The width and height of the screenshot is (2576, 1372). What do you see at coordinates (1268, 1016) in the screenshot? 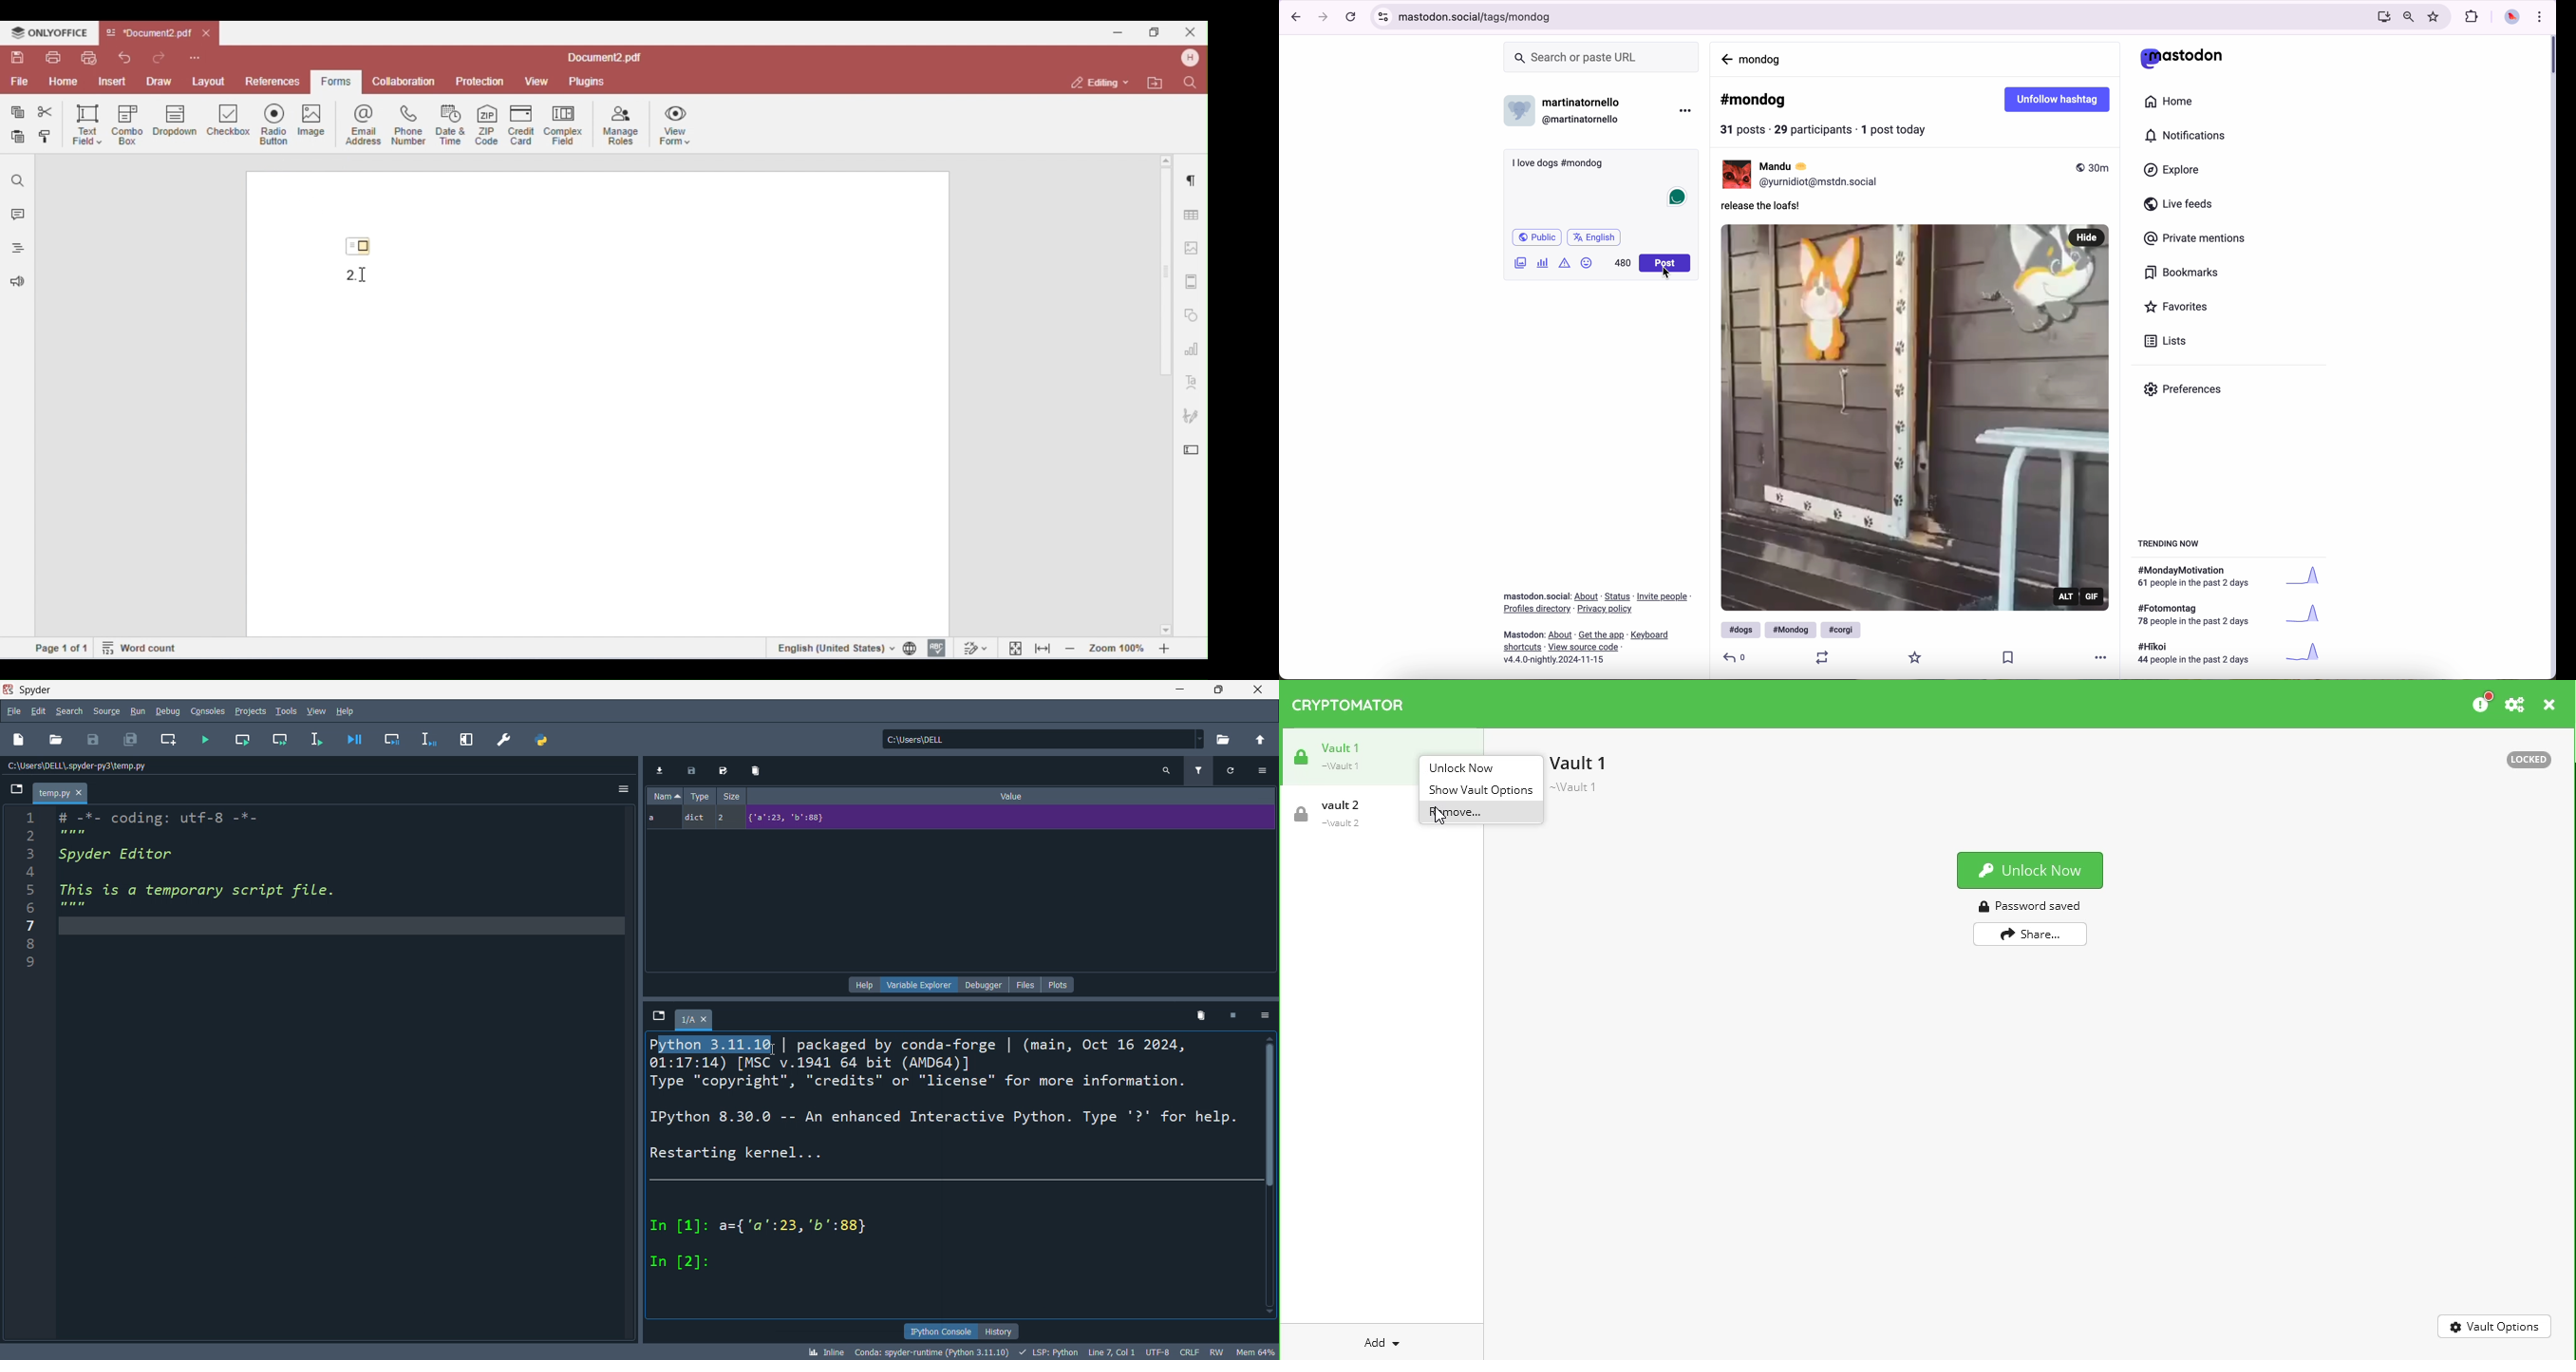
I see `options` at bounding box center [1268, 1016].